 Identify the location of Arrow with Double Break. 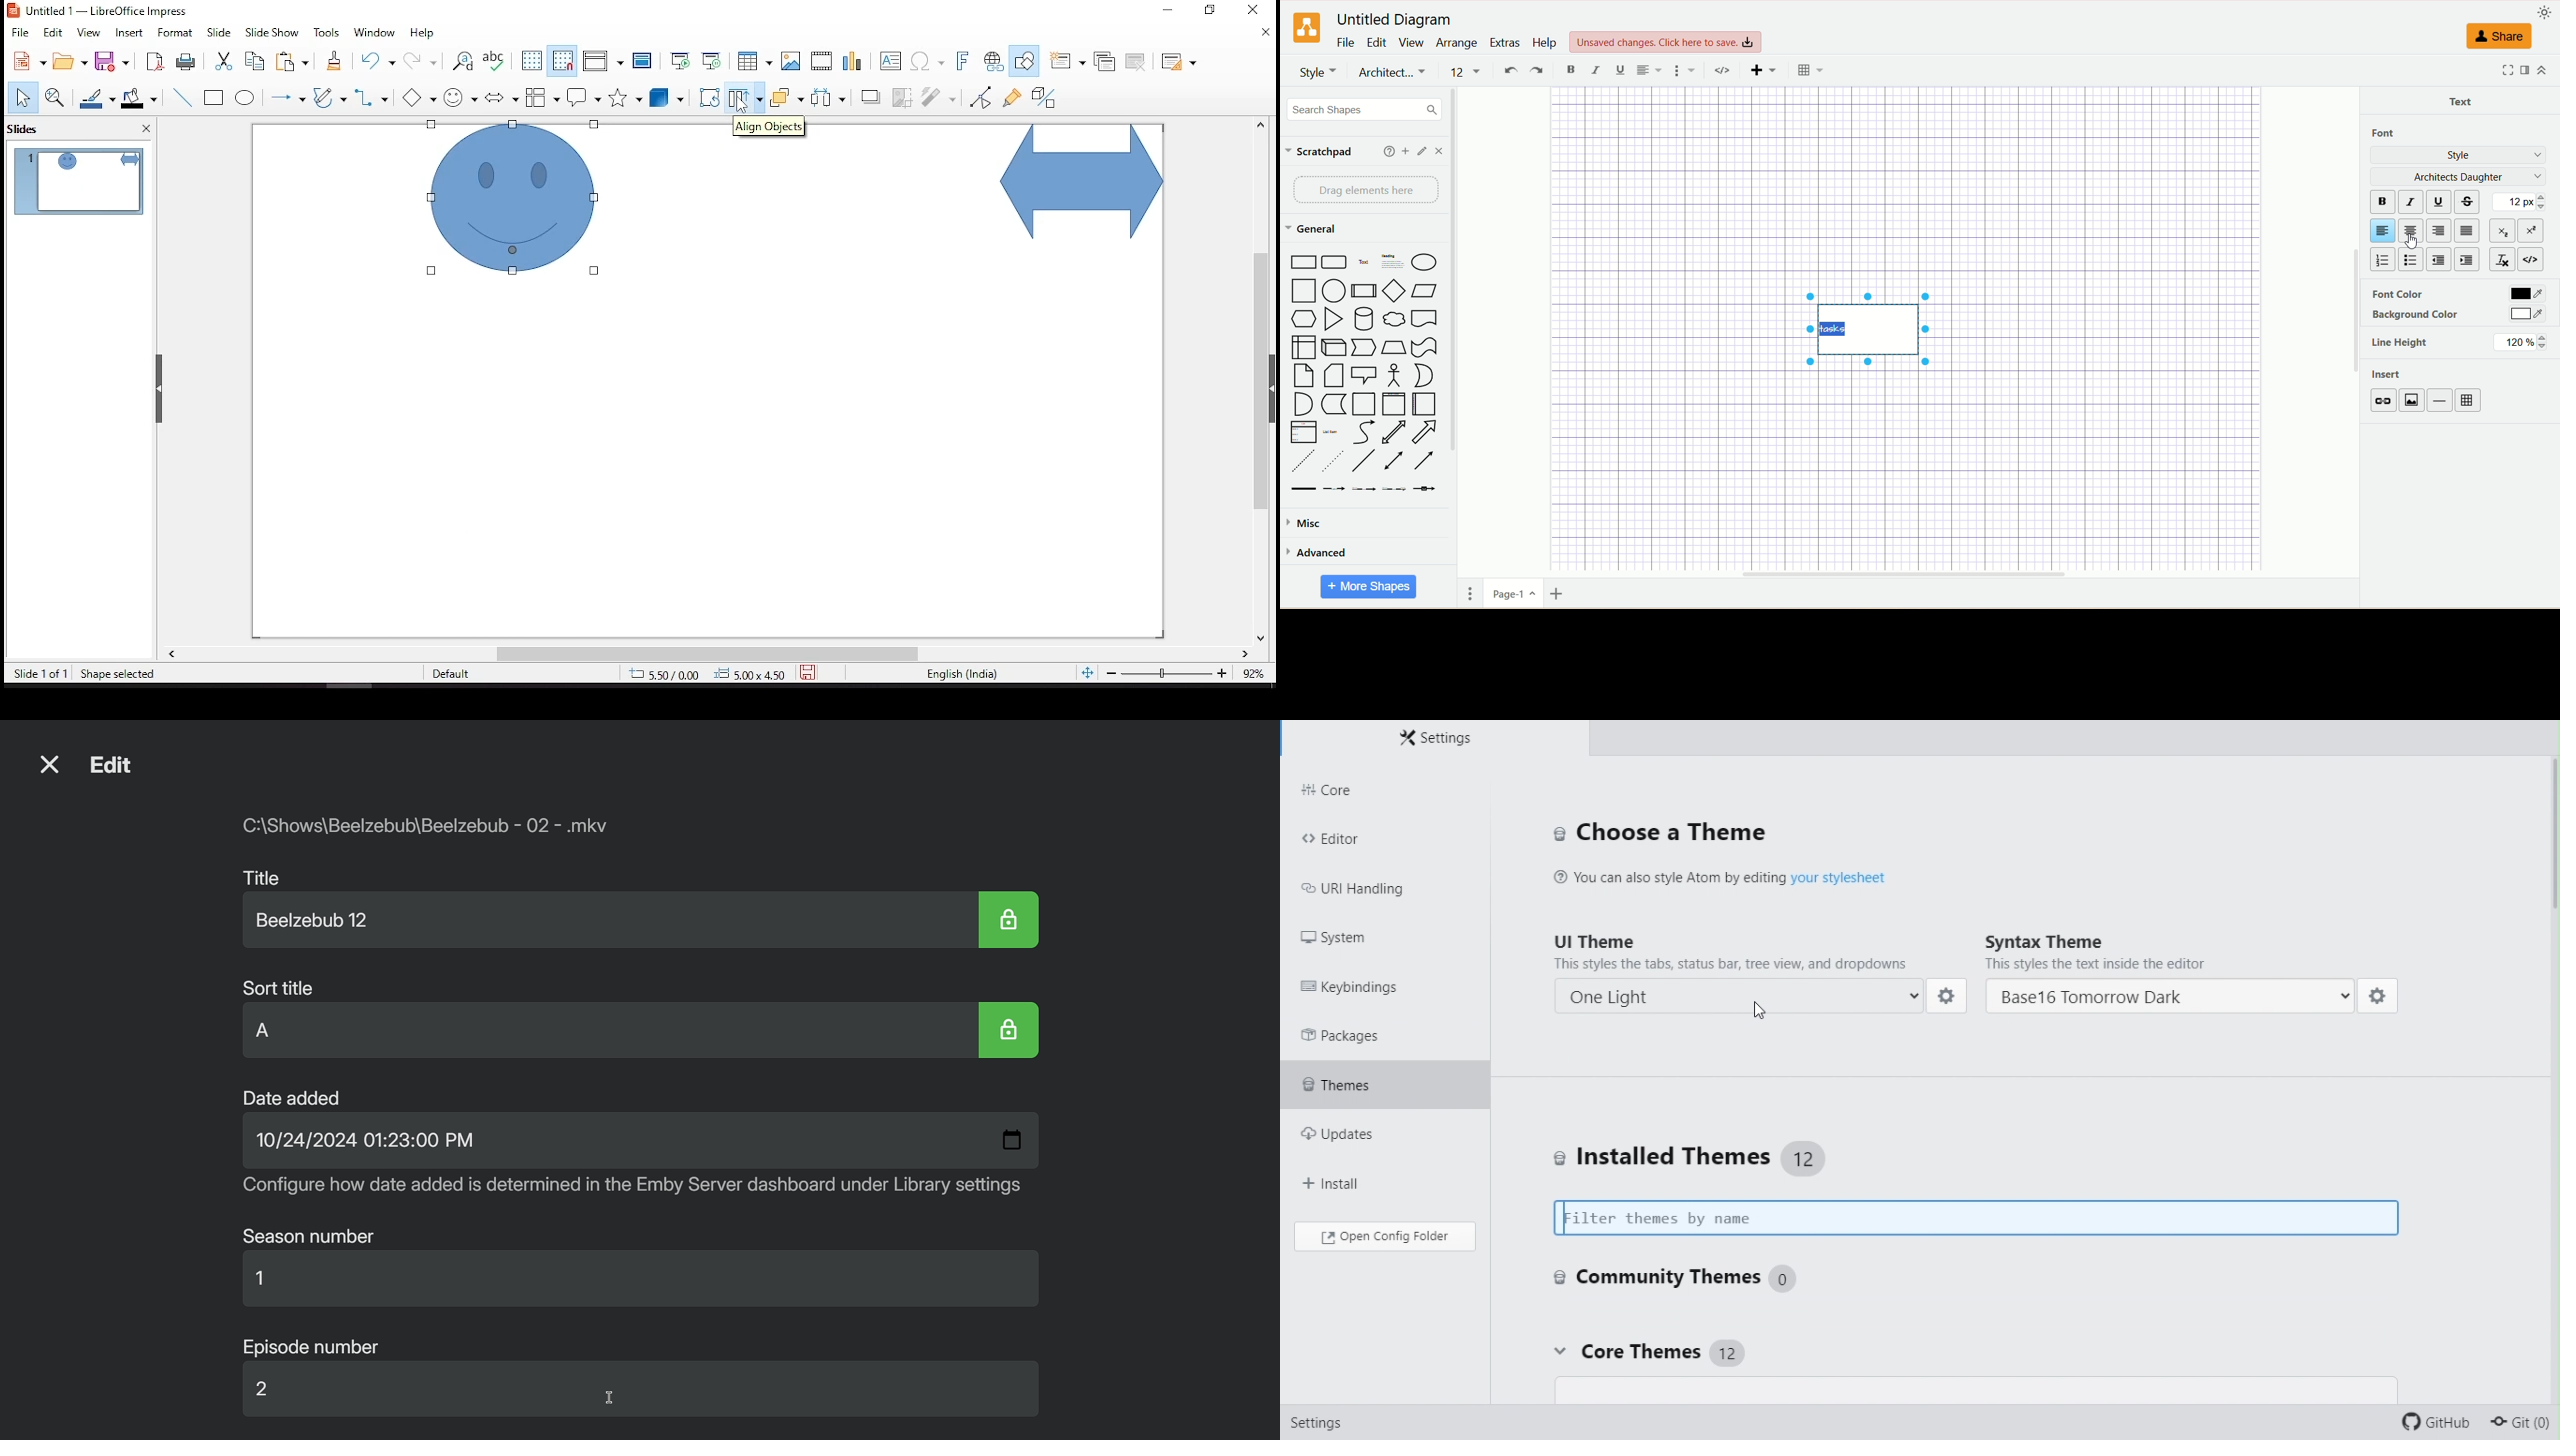
(1365, 491).